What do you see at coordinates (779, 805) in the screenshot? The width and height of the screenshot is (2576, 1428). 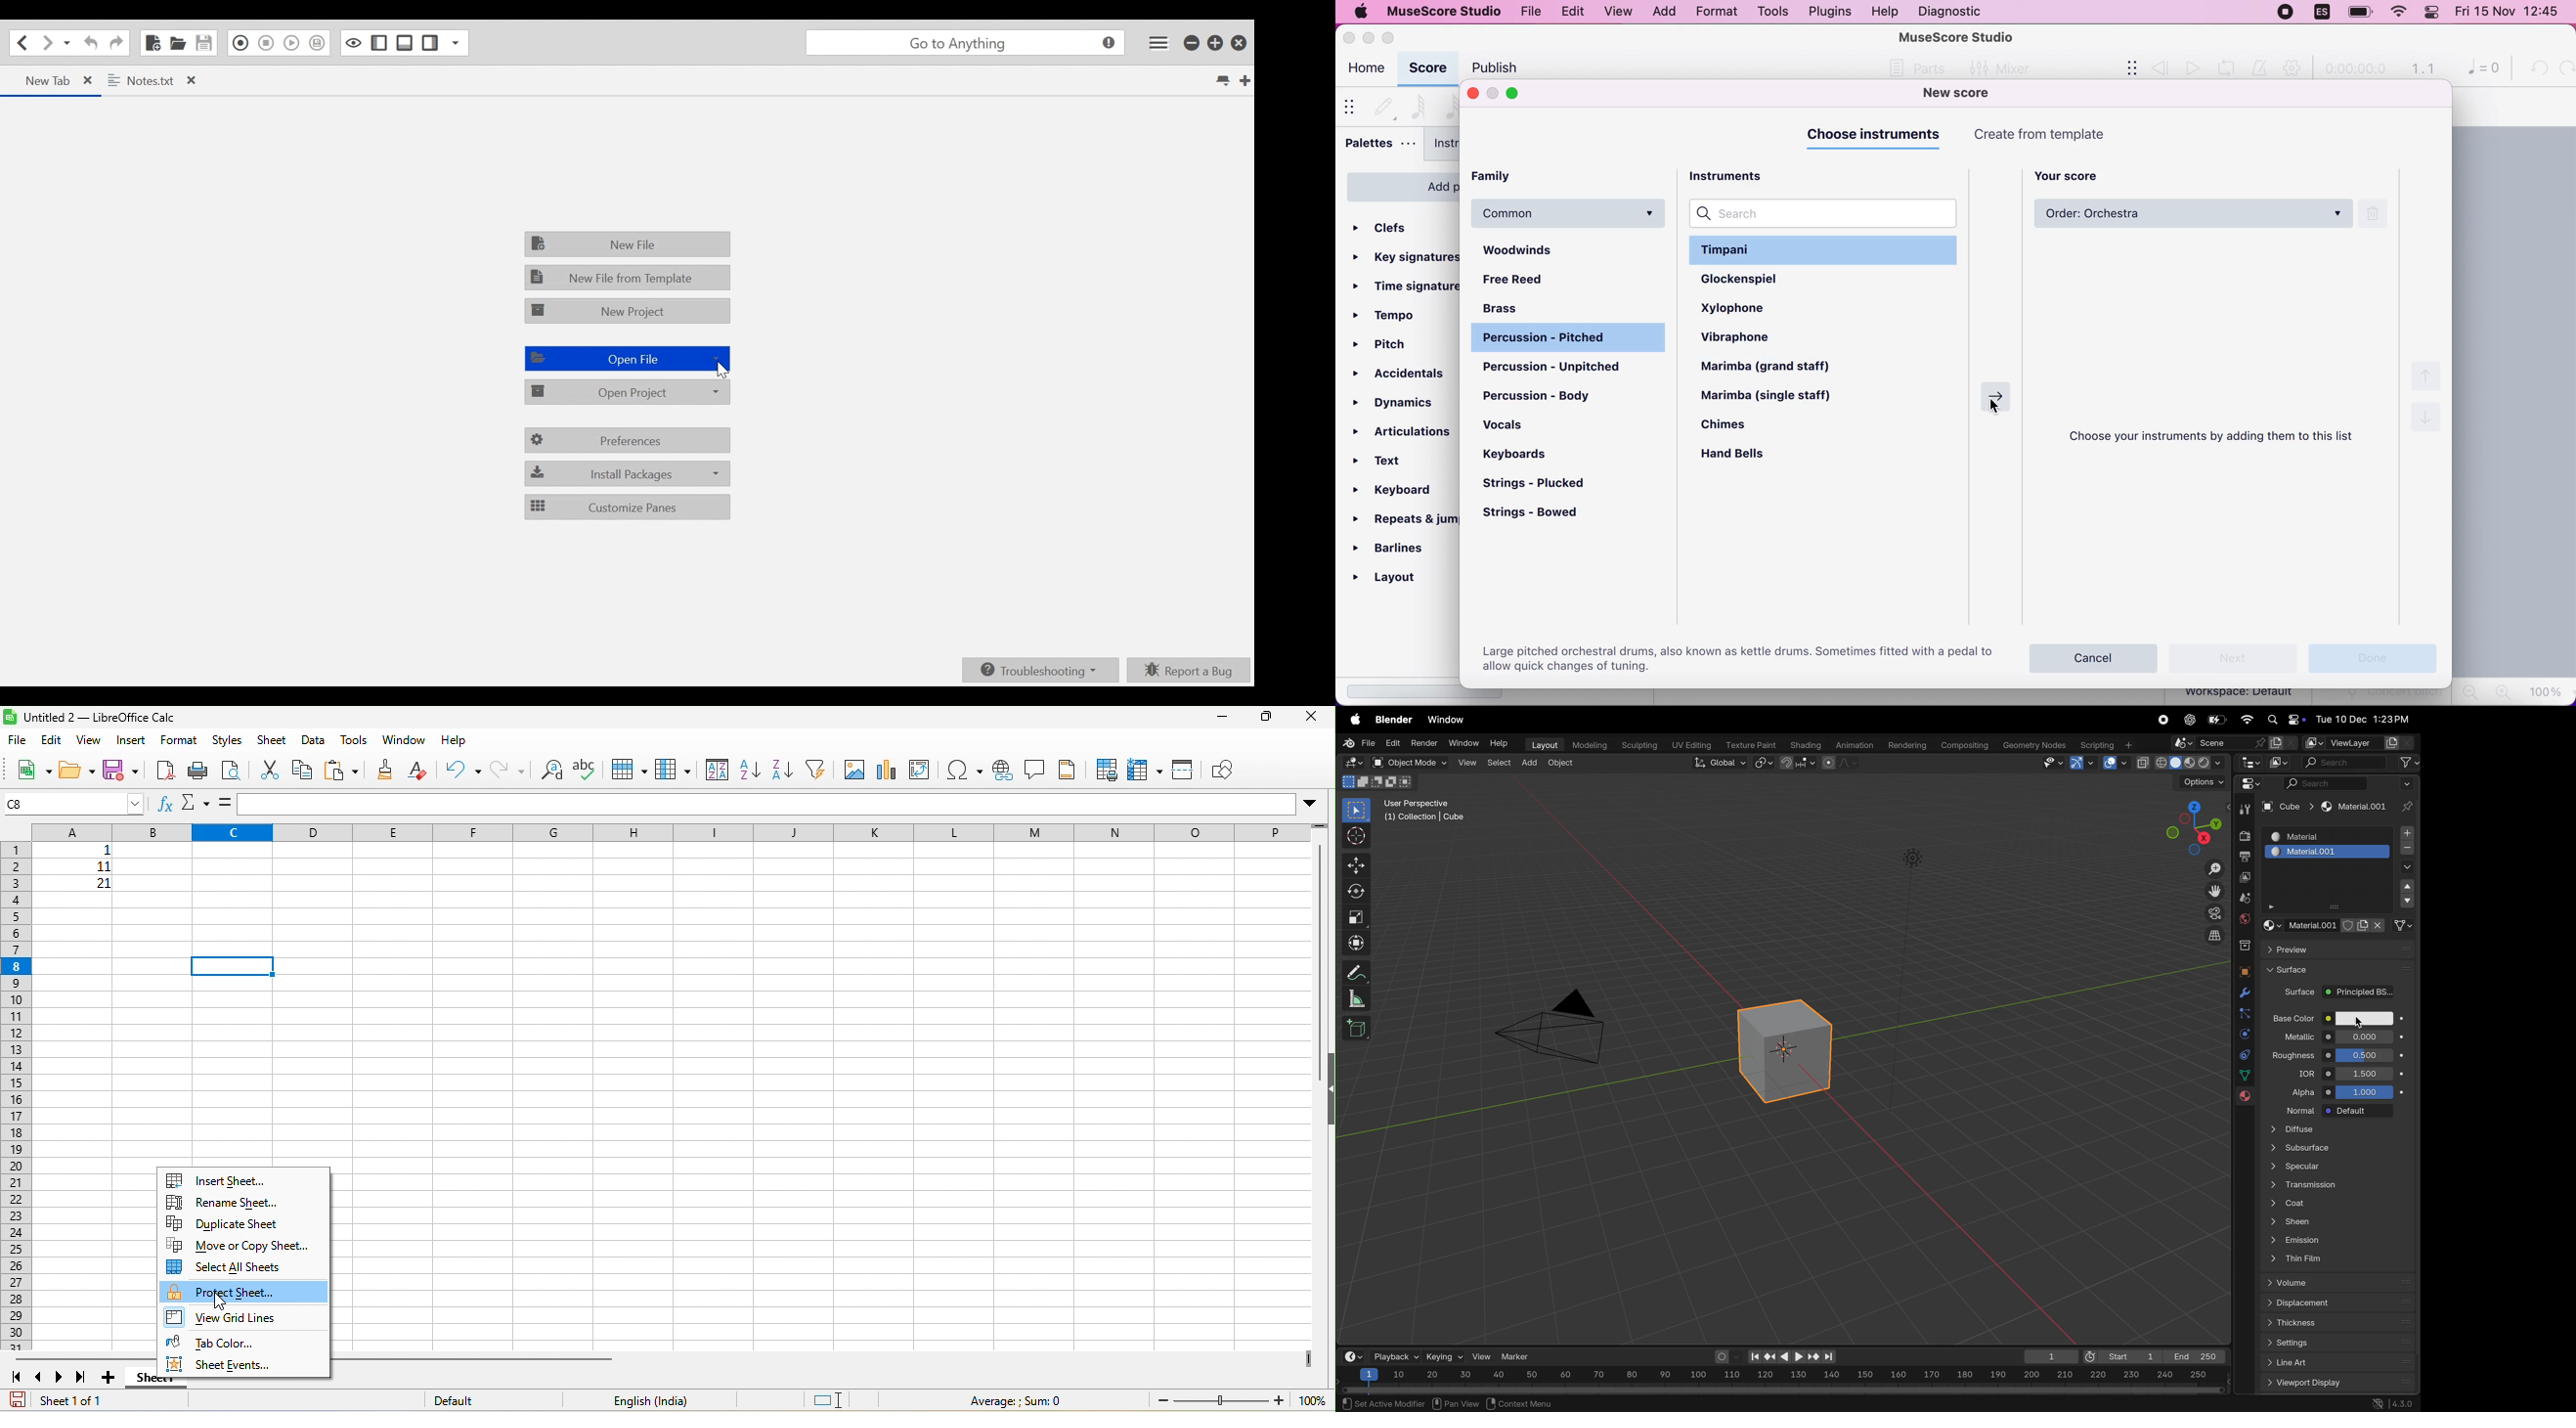 I see `formula bar` at bounding box center [779, 805].